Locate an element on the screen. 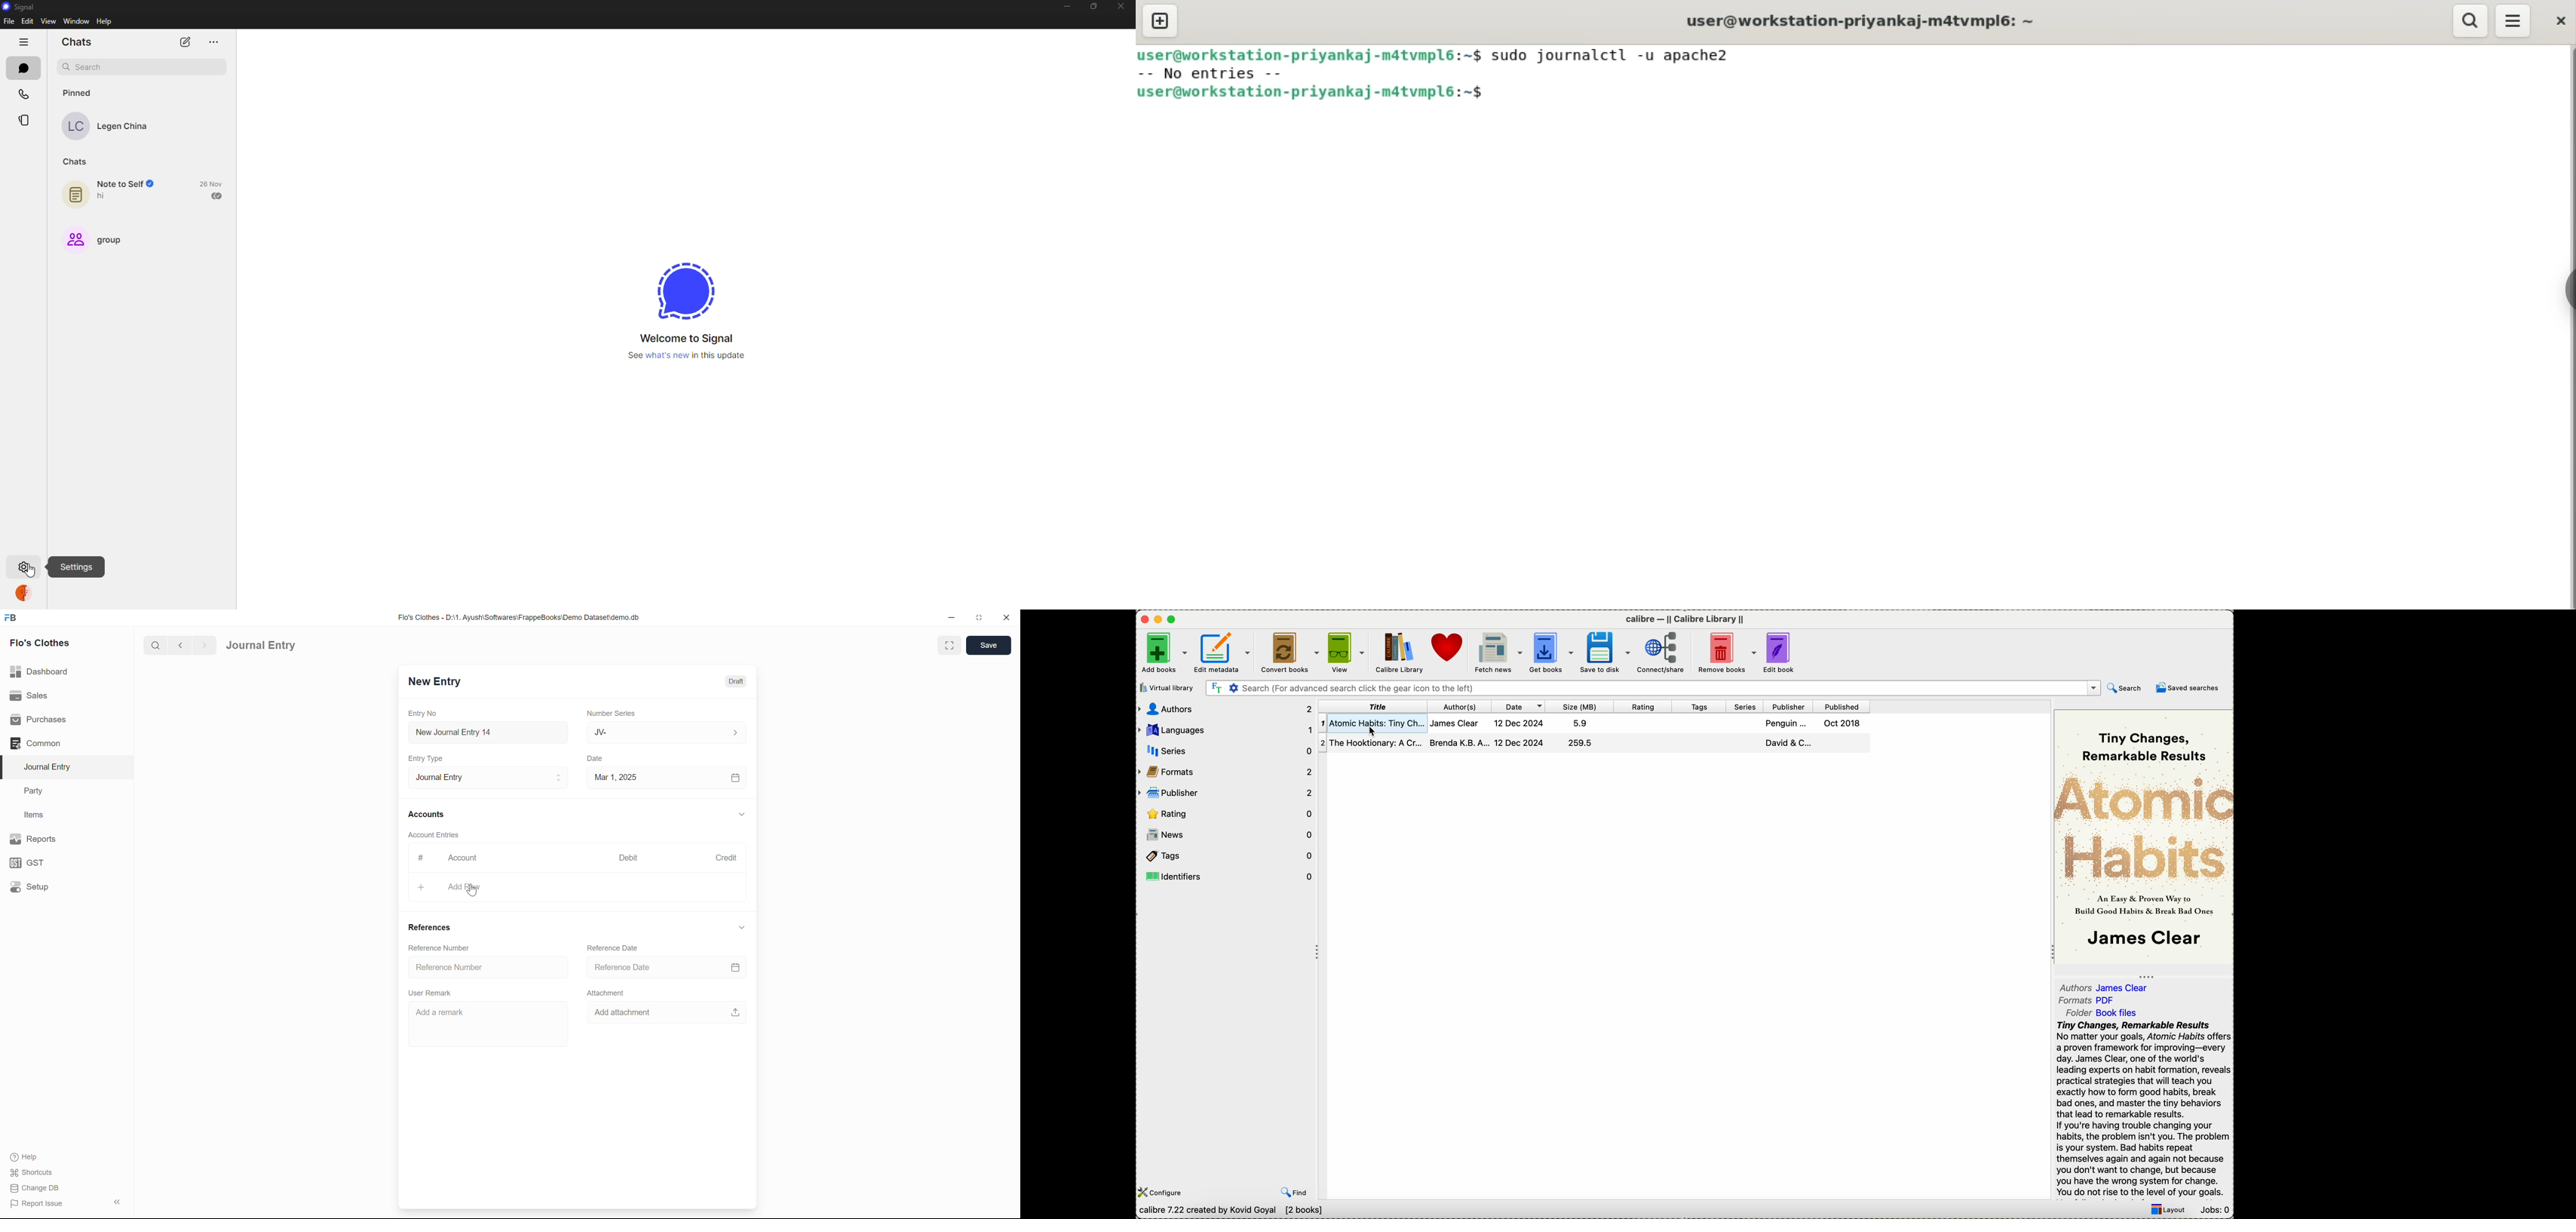 The image size is (2576, 1232). GST is located at coordinates (28, 863).